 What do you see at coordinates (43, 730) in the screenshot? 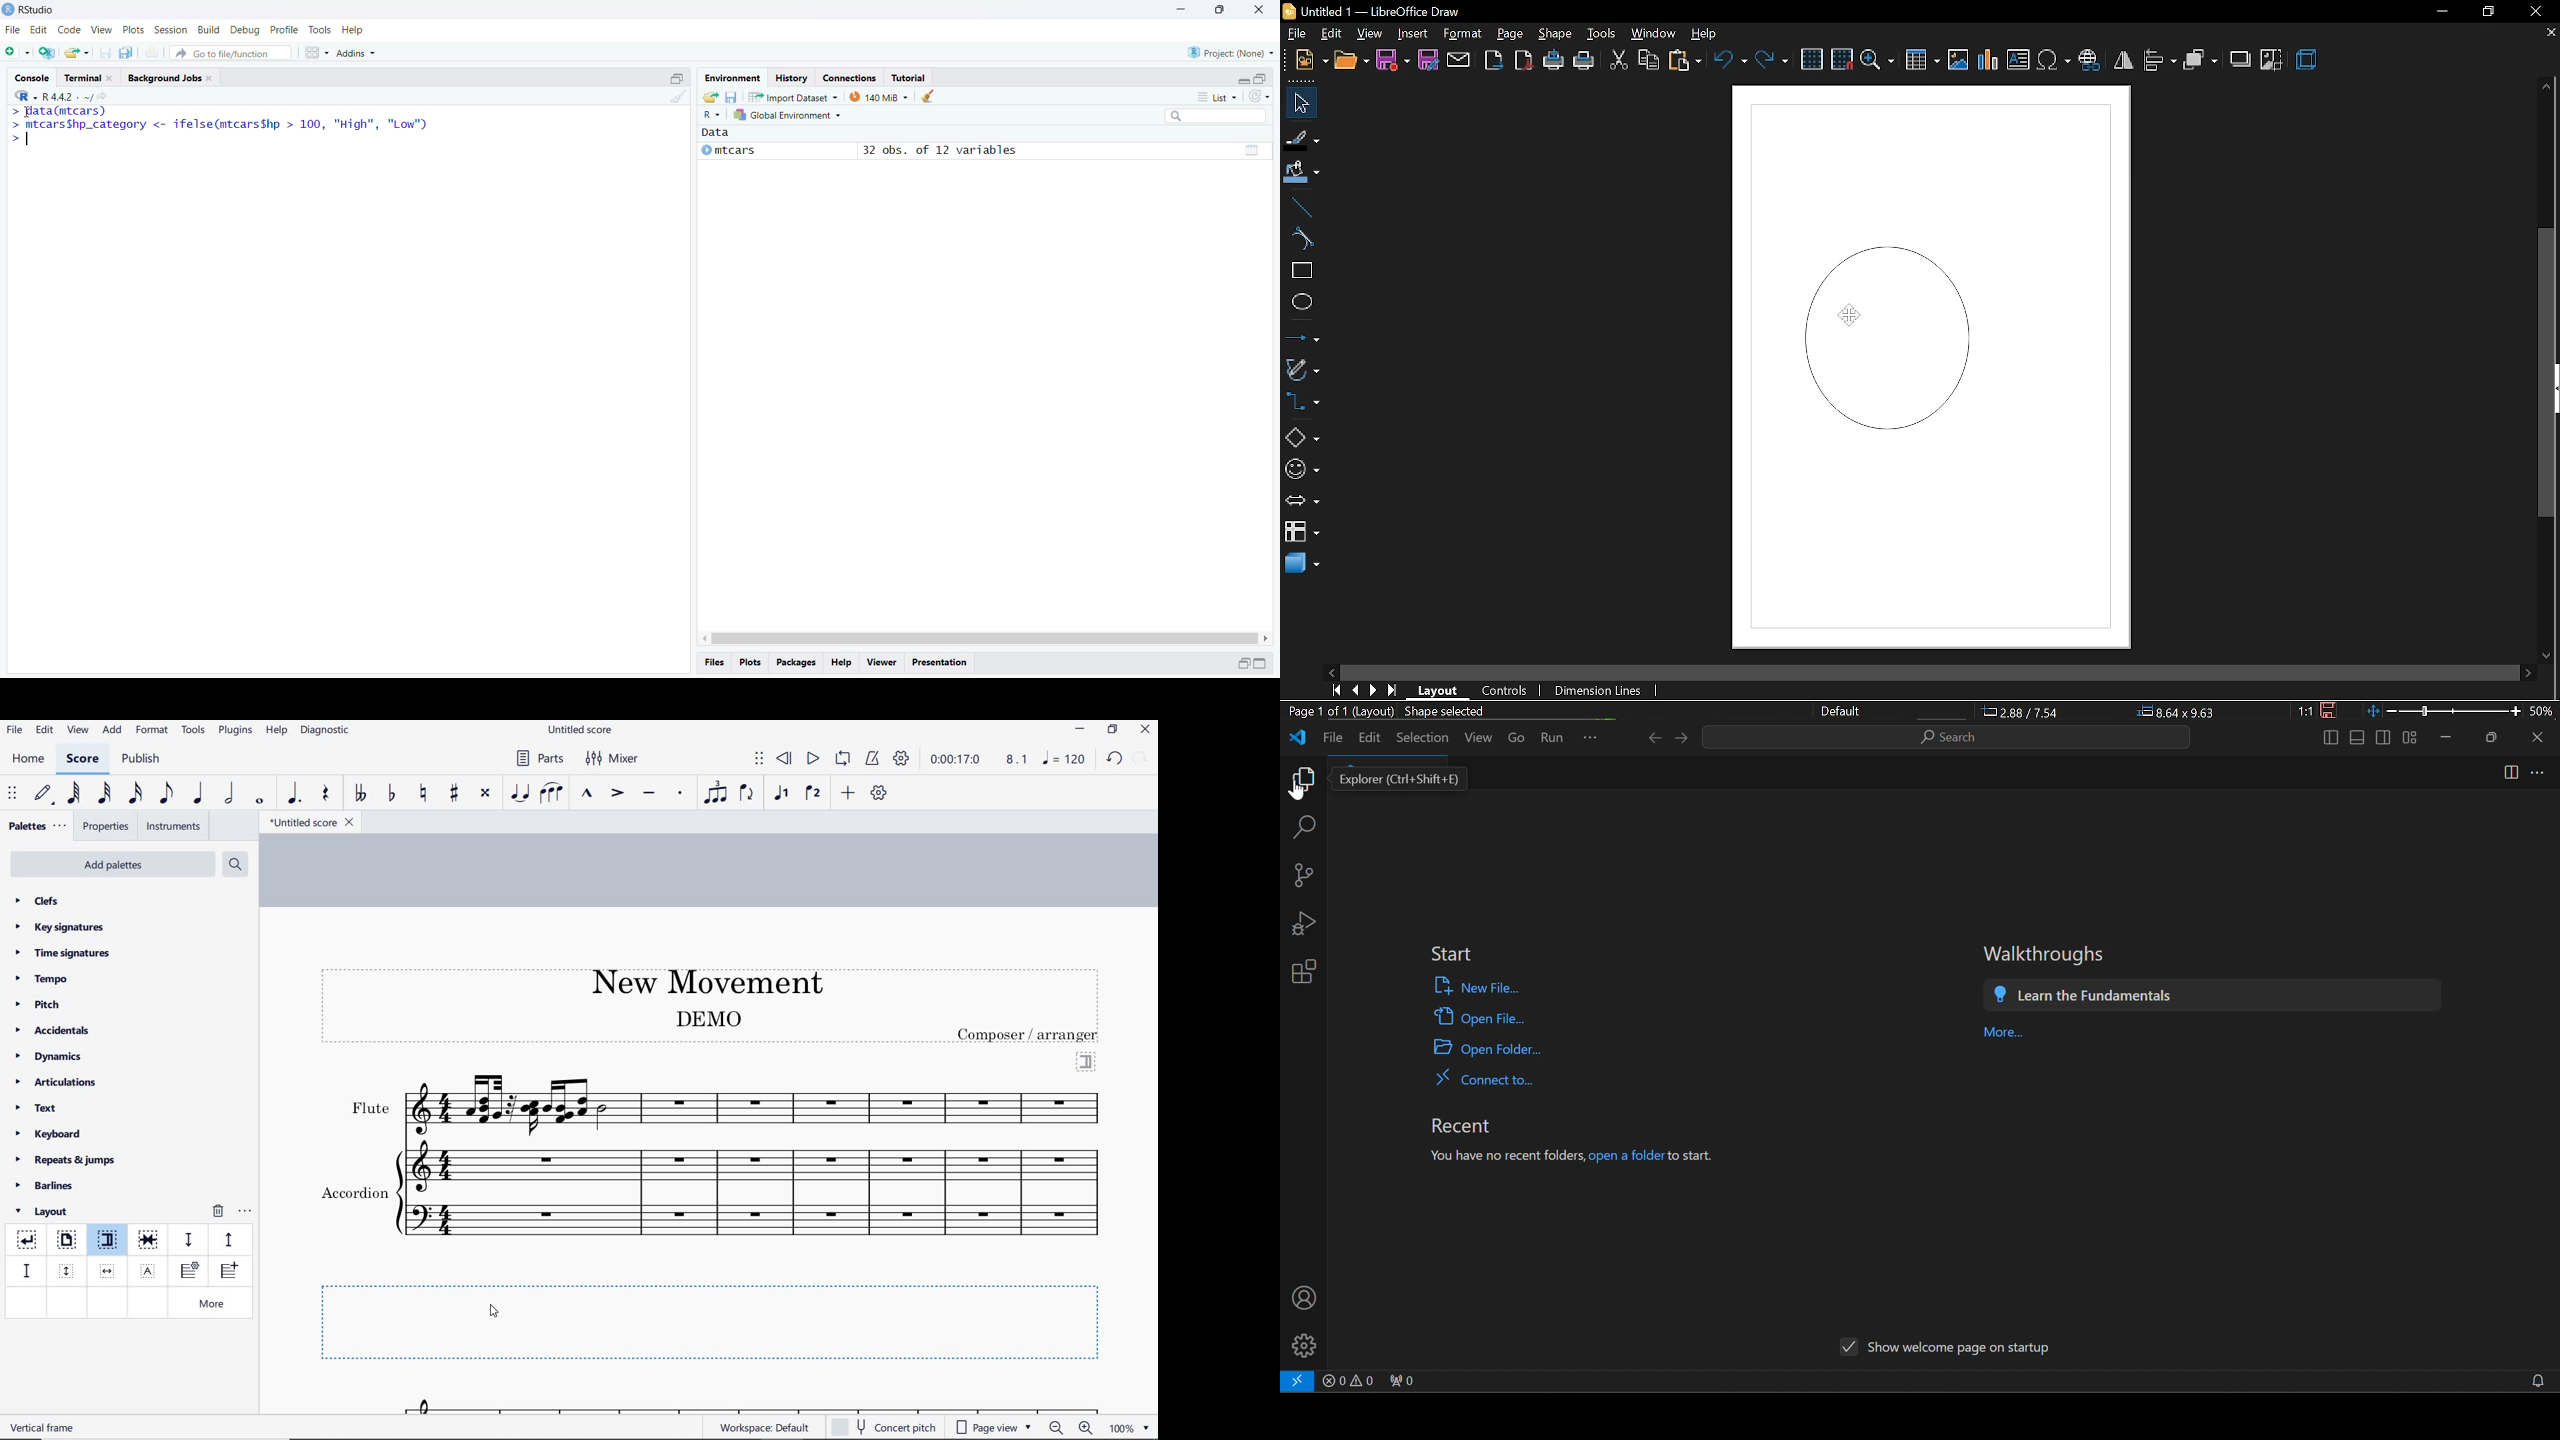
I see `edit` at bounding box center [43, 730].